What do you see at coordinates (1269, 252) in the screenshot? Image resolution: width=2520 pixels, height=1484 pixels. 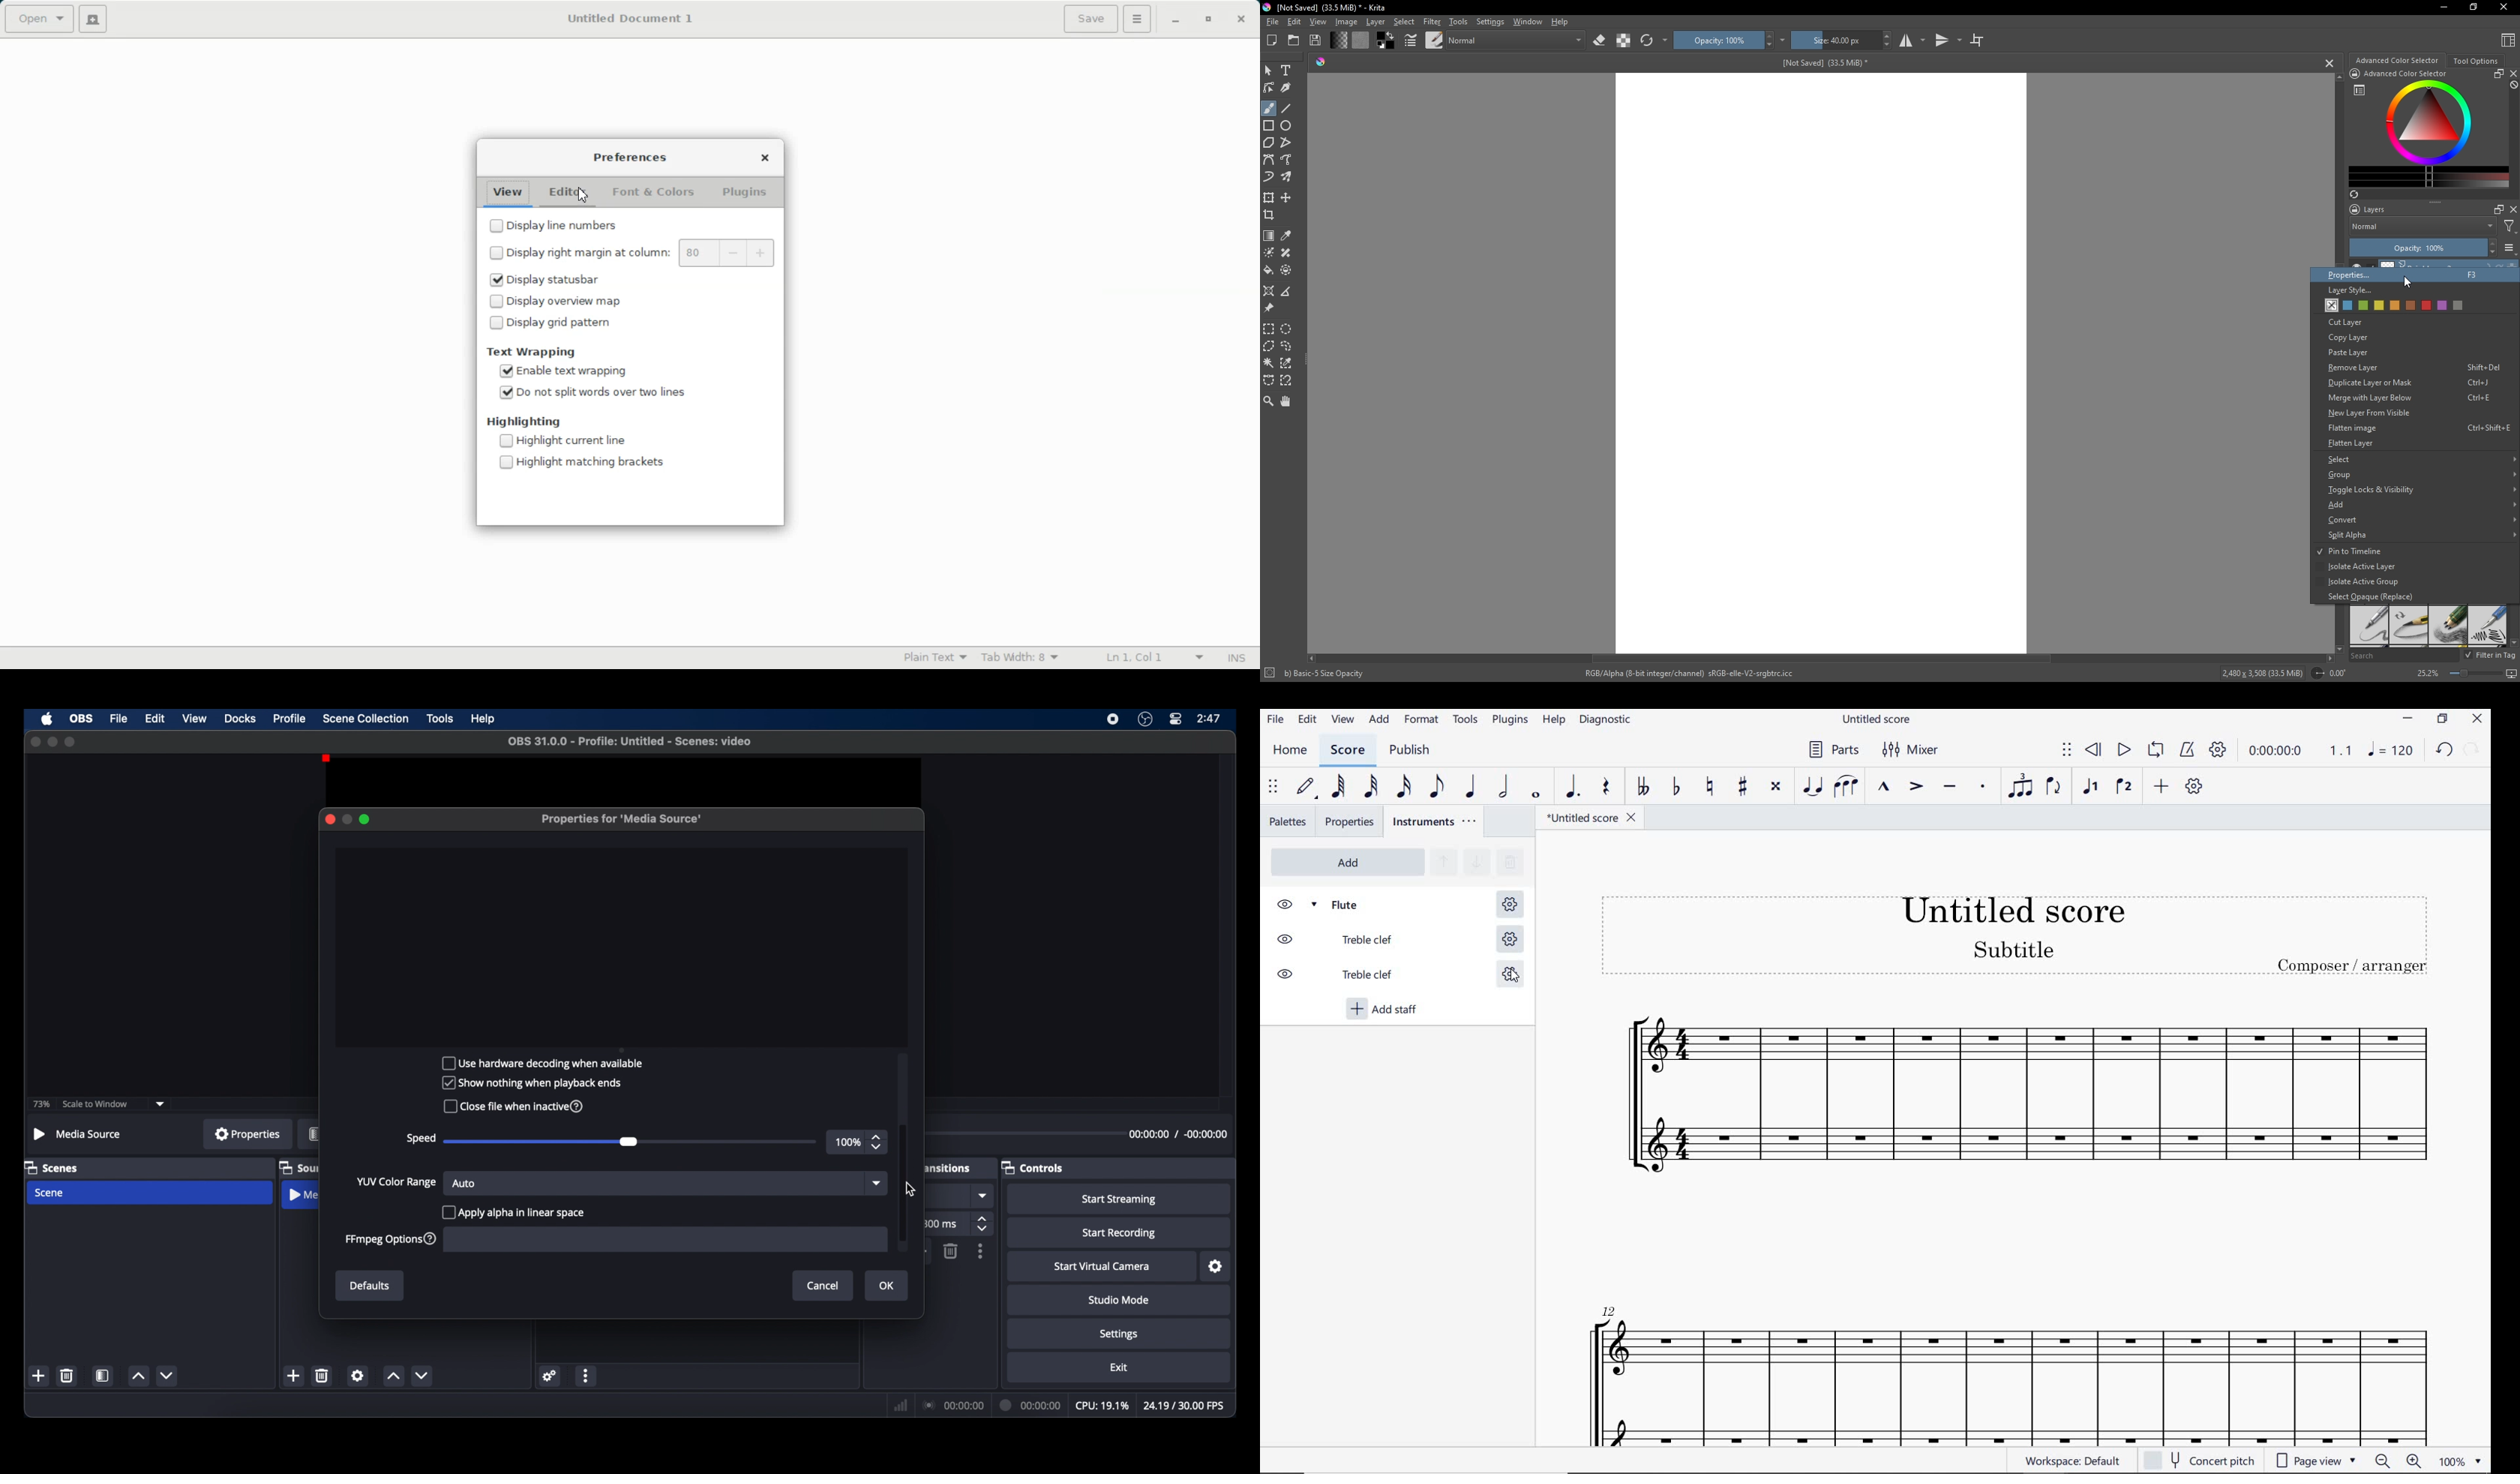 I see `colorize mask` at bounding box center [1269, 252].